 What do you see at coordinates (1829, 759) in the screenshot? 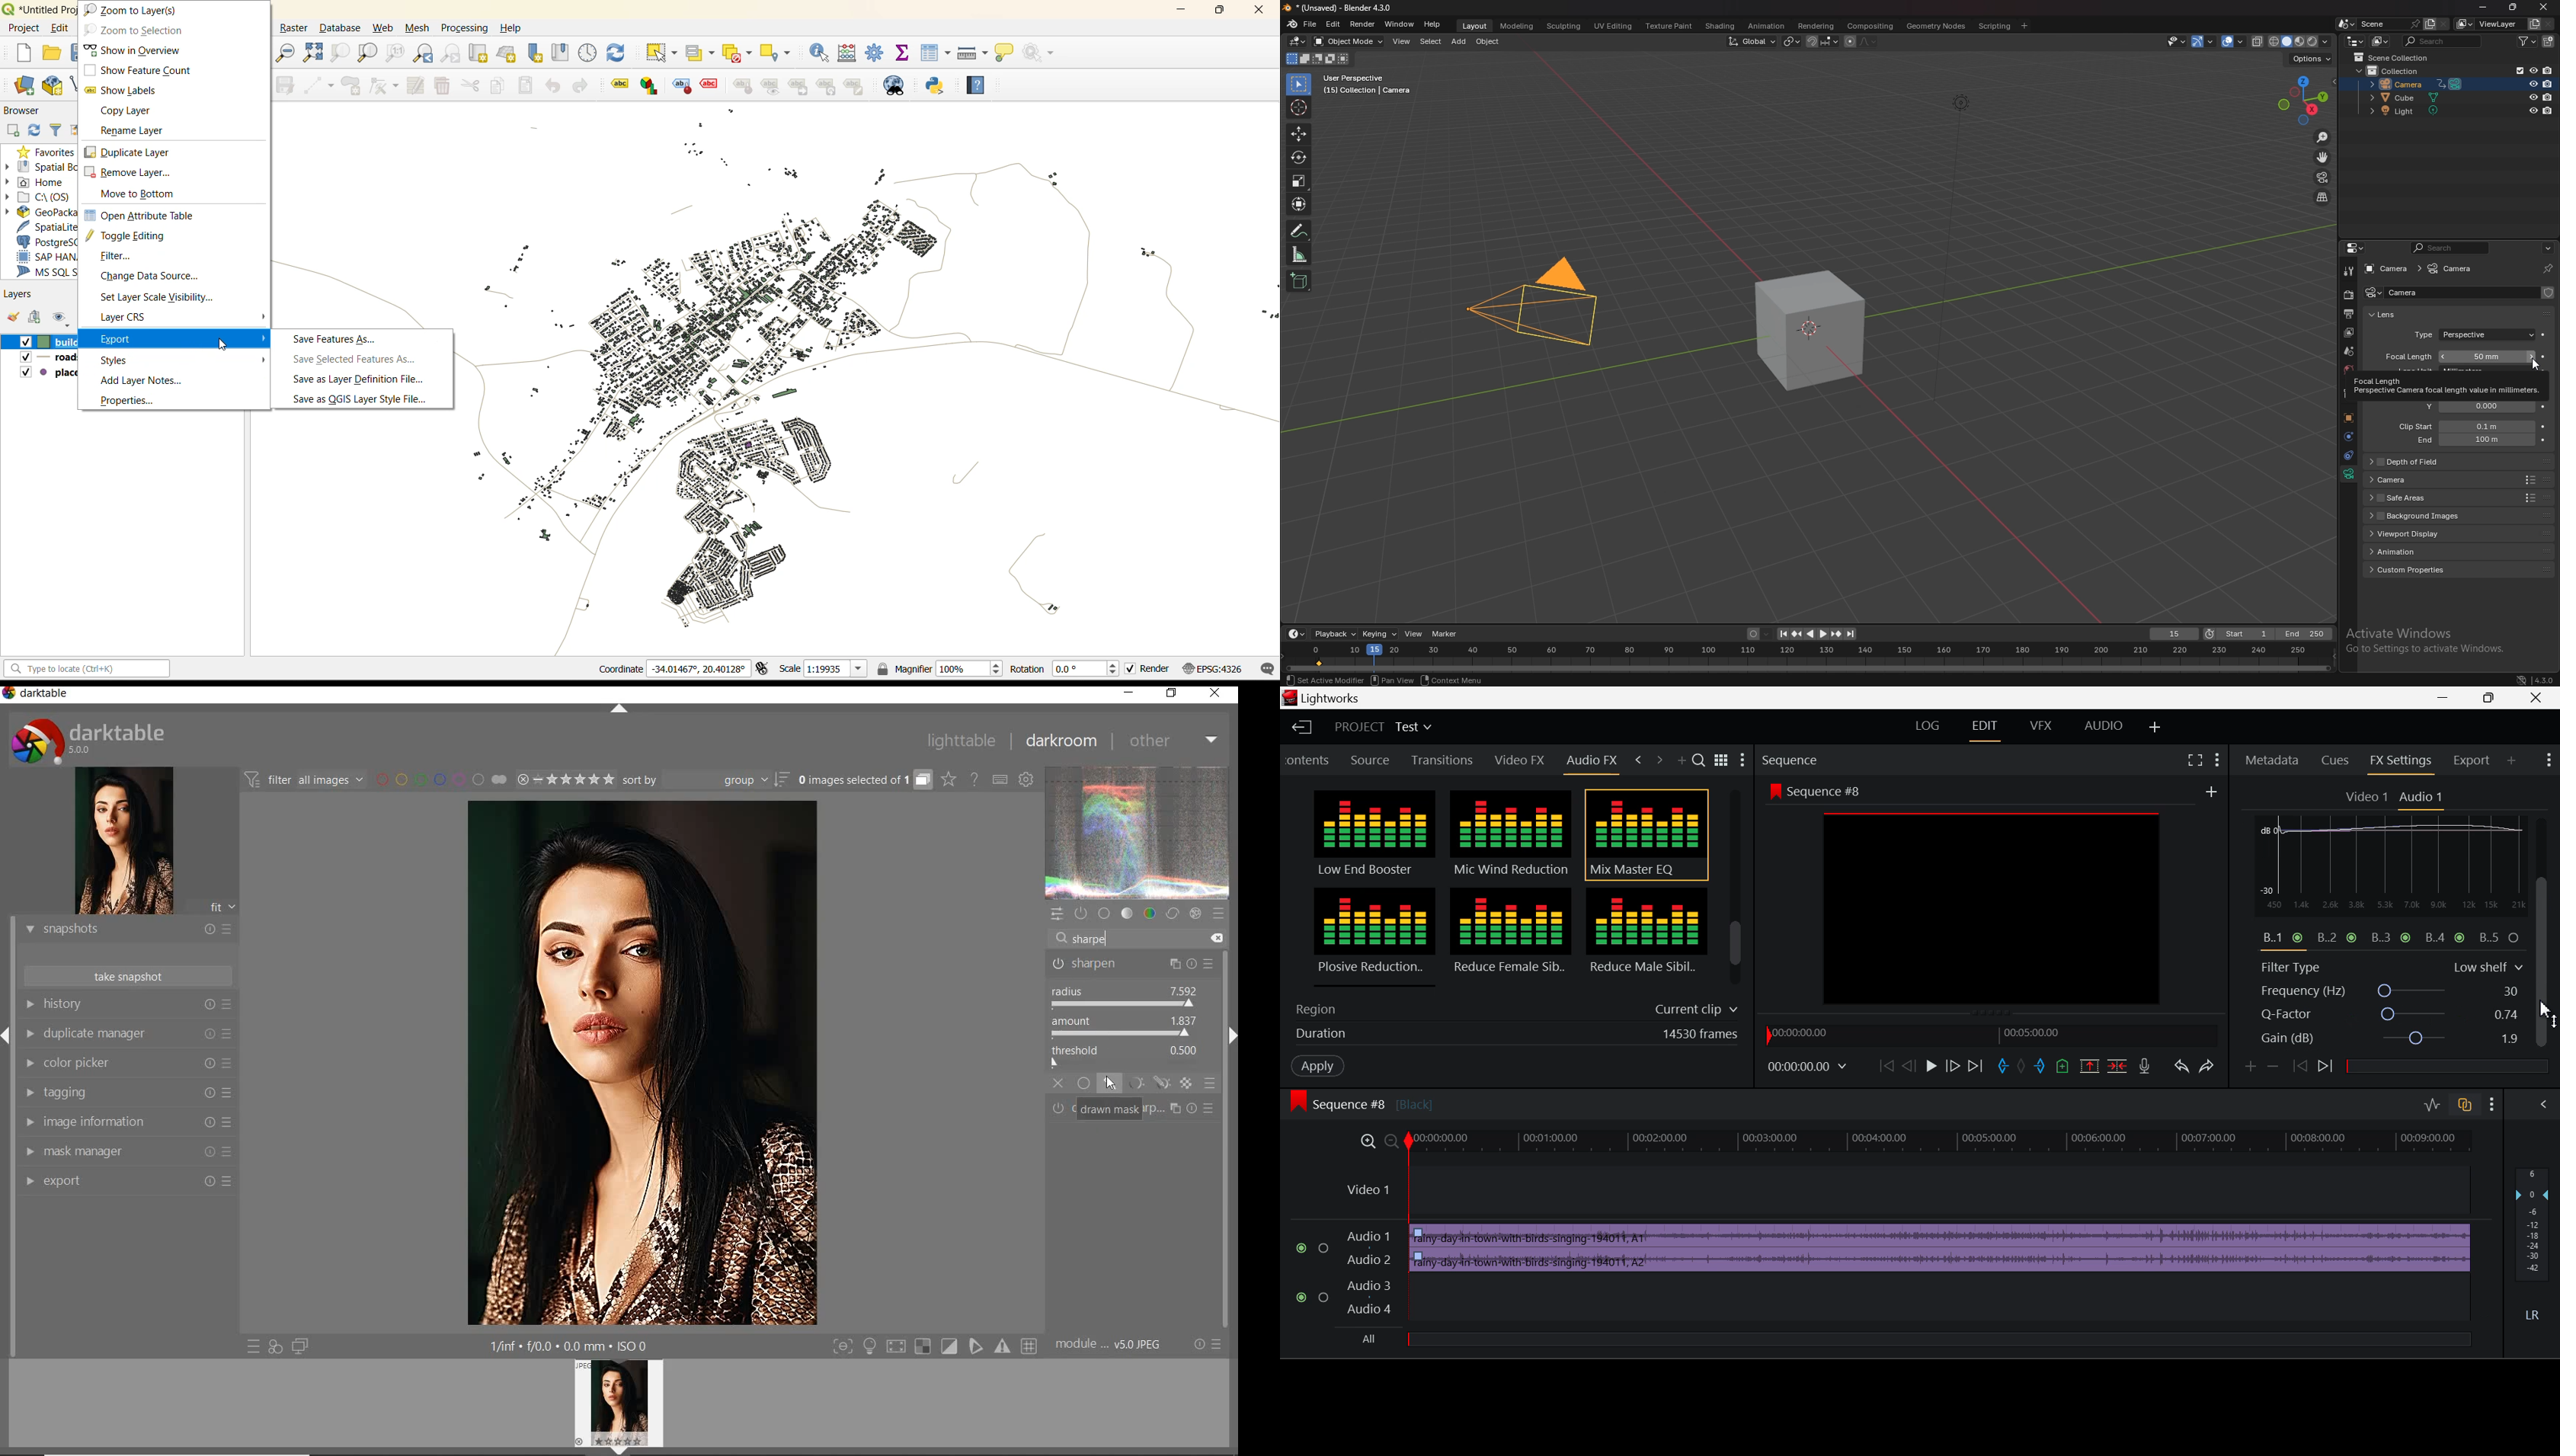
I see `Sequence Section` at bounding box center [1829, 759].